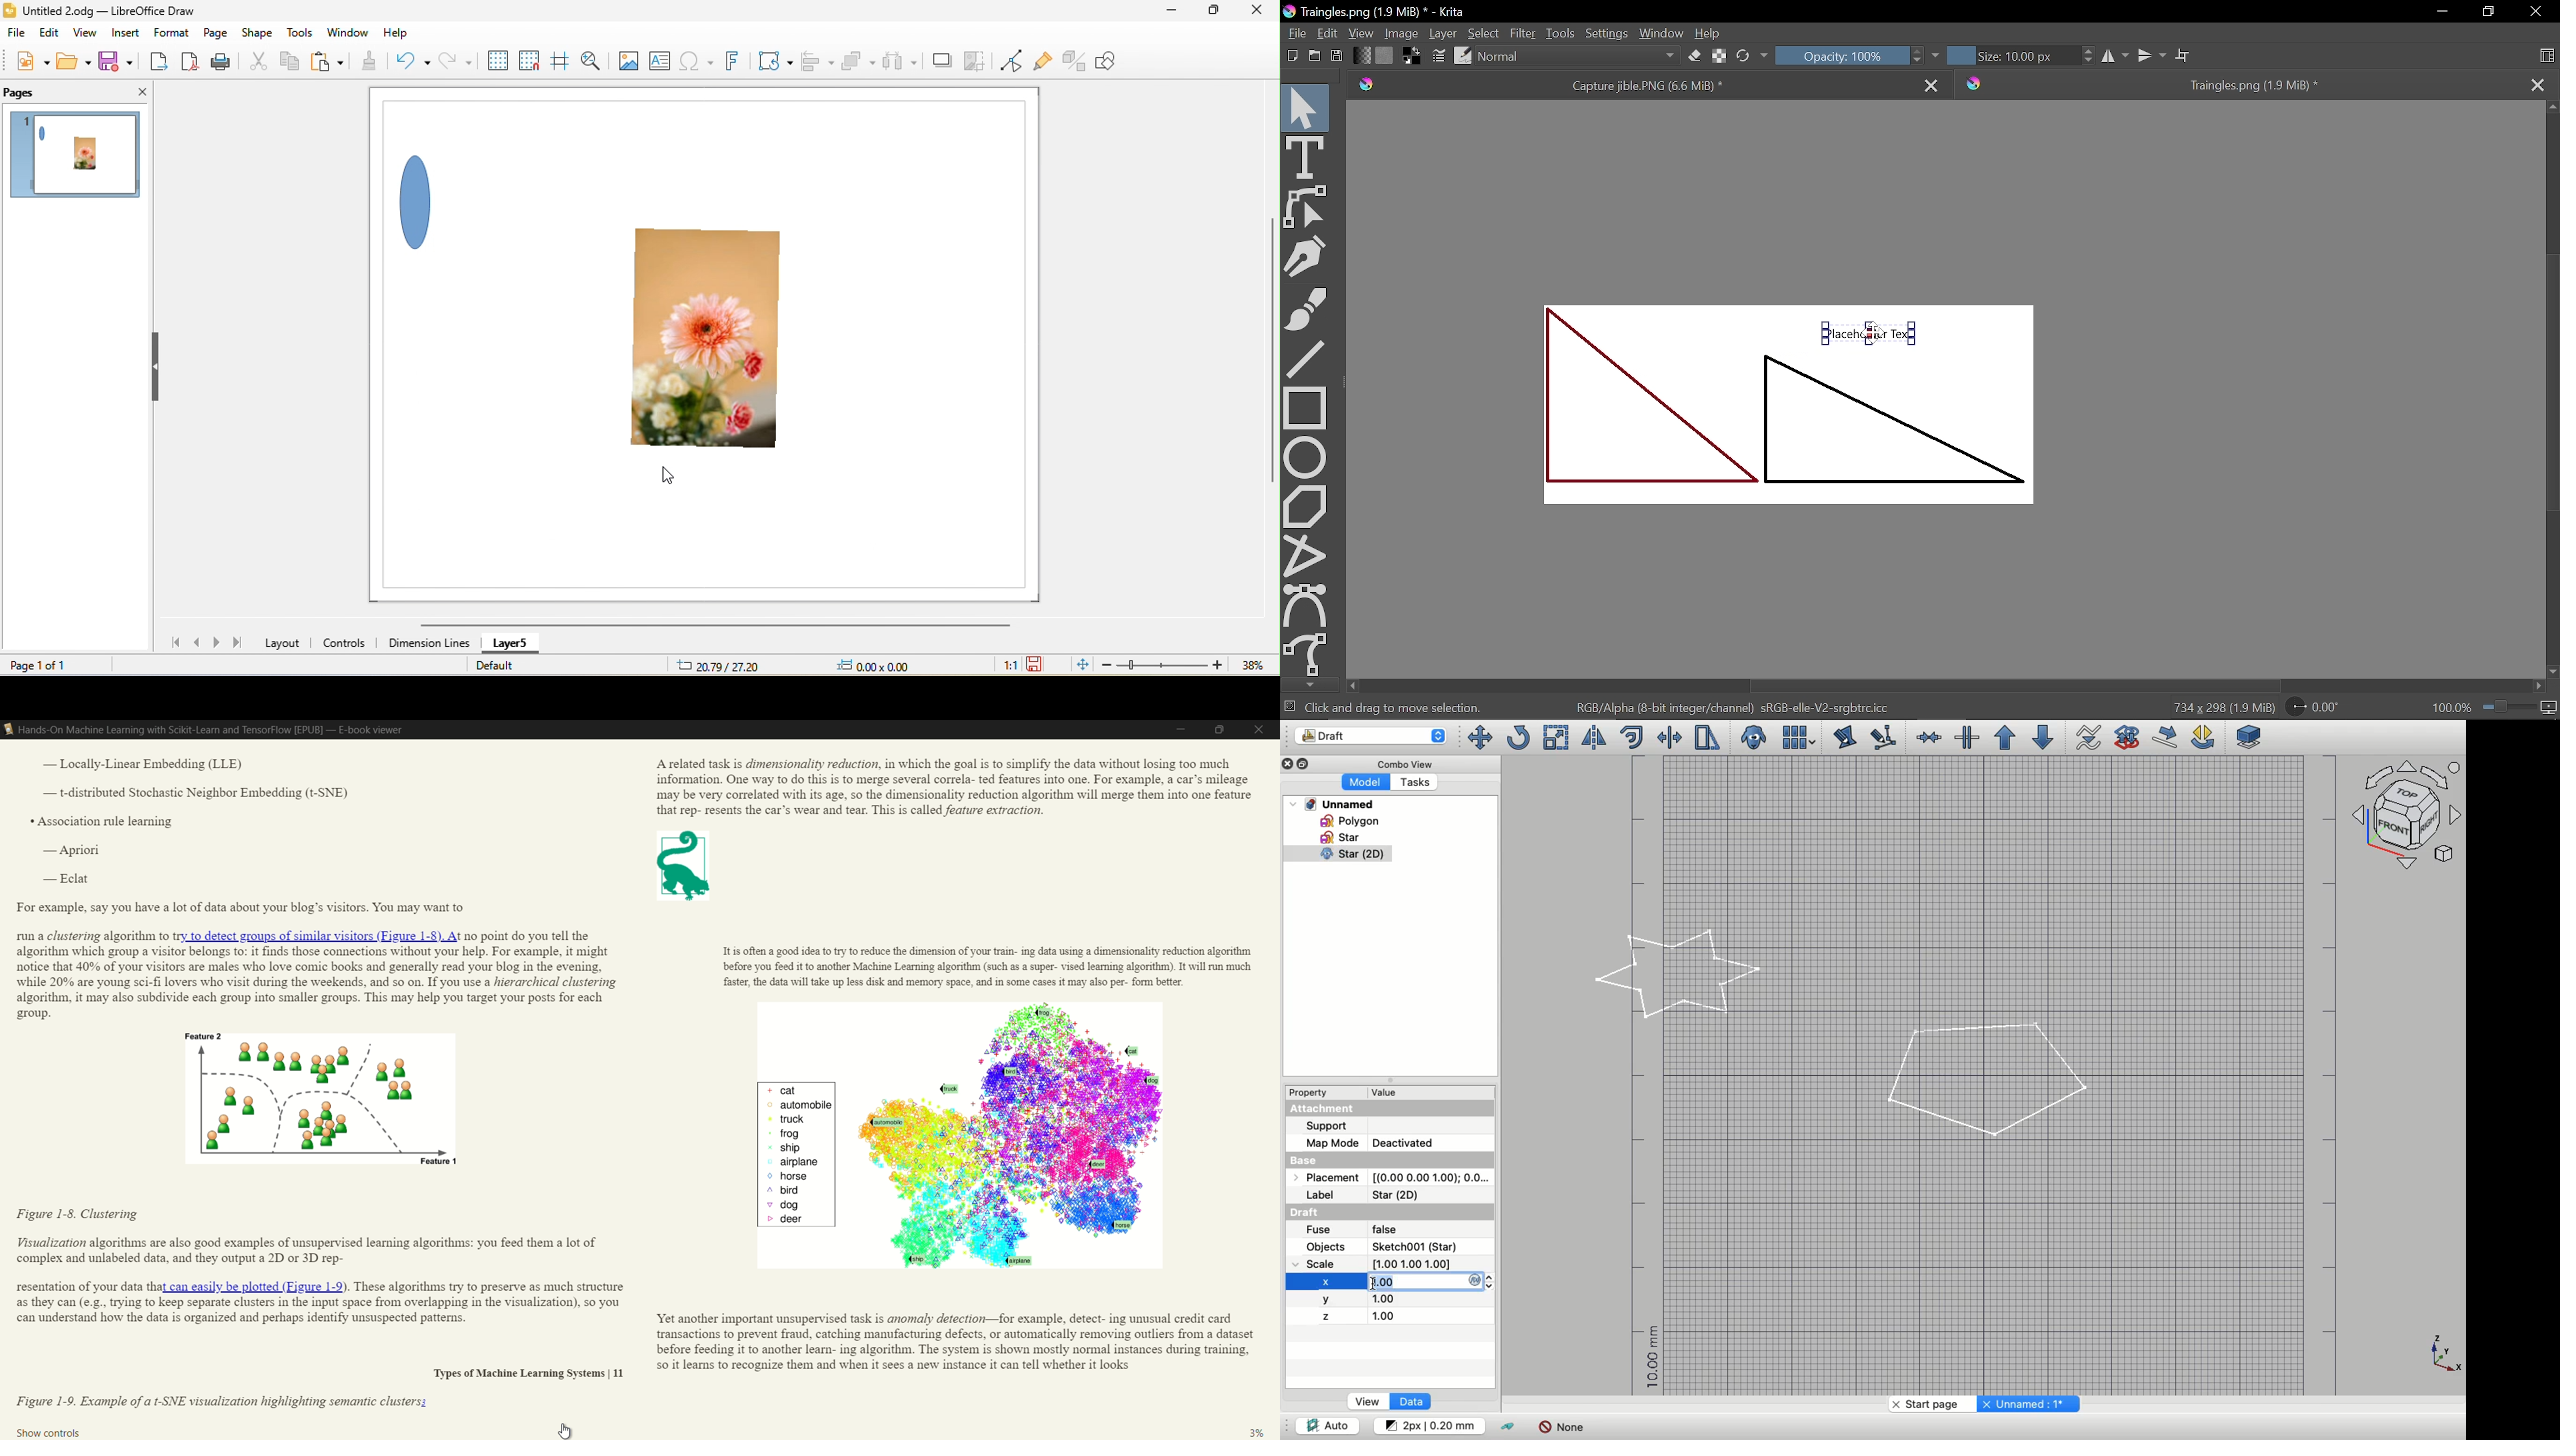 This screenshot has height=1456, width=2576. Describe the element at coordinates (1327, 1126) in the screenshot. I see `Support` at that location.